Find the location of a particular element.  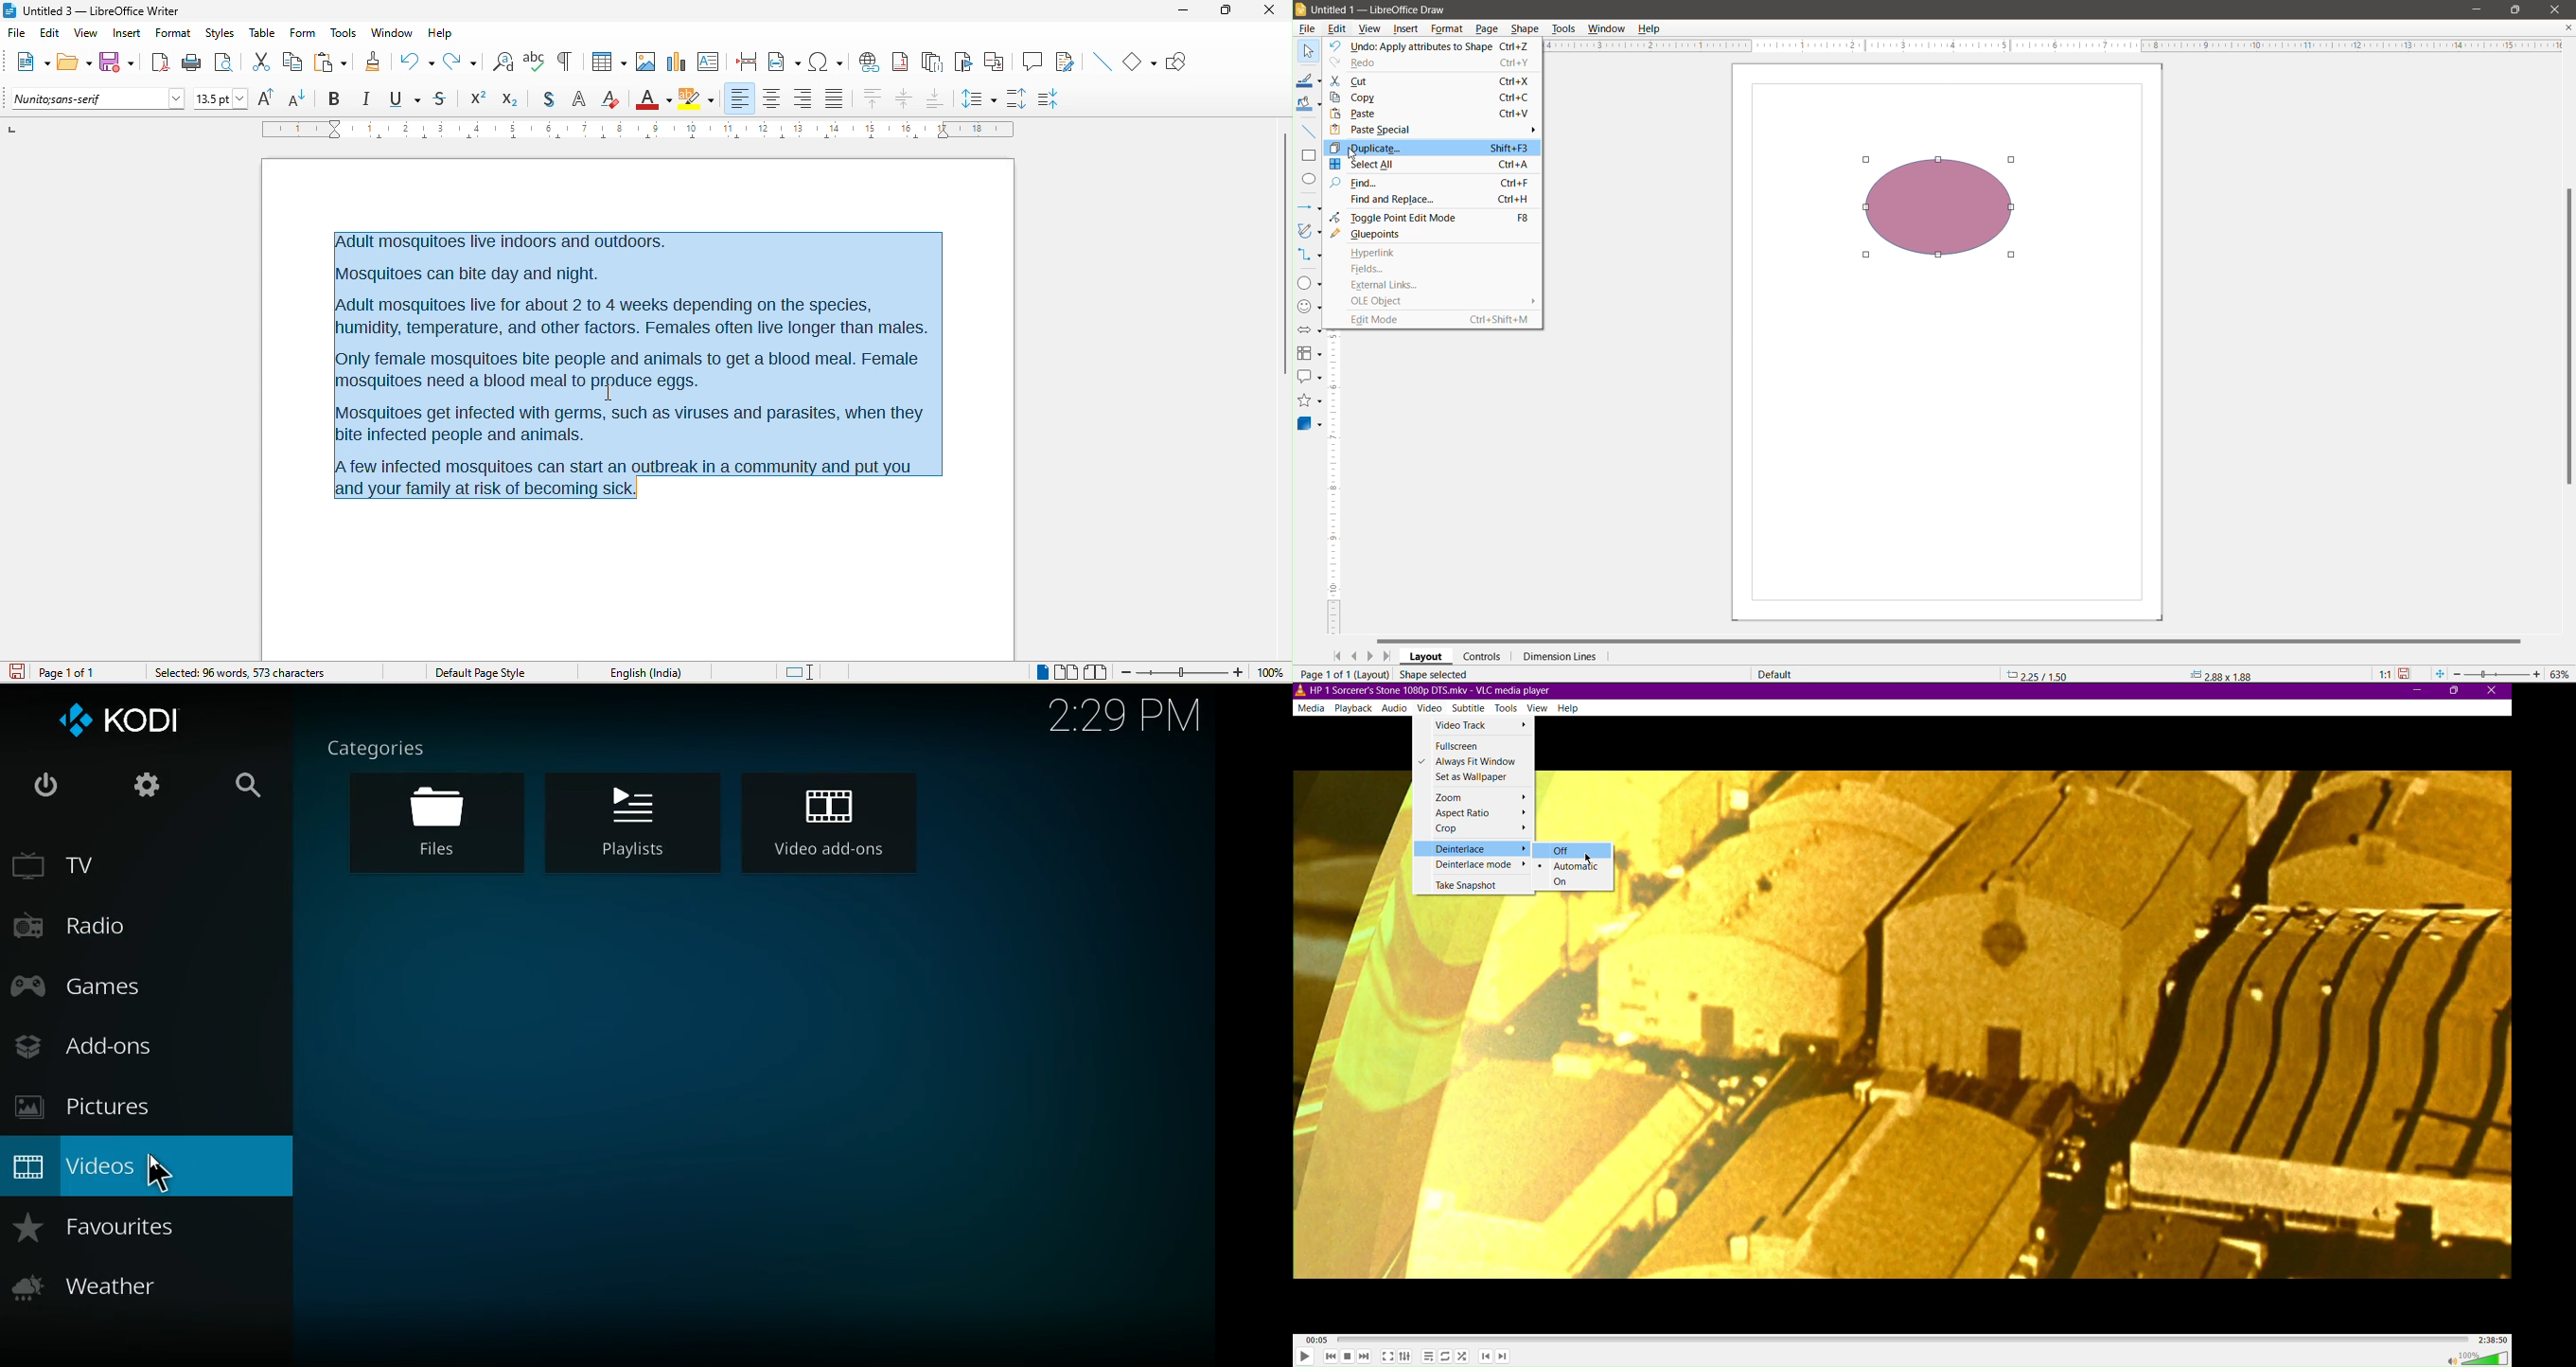

2:29 PM is located at coordinates (1124, 716).